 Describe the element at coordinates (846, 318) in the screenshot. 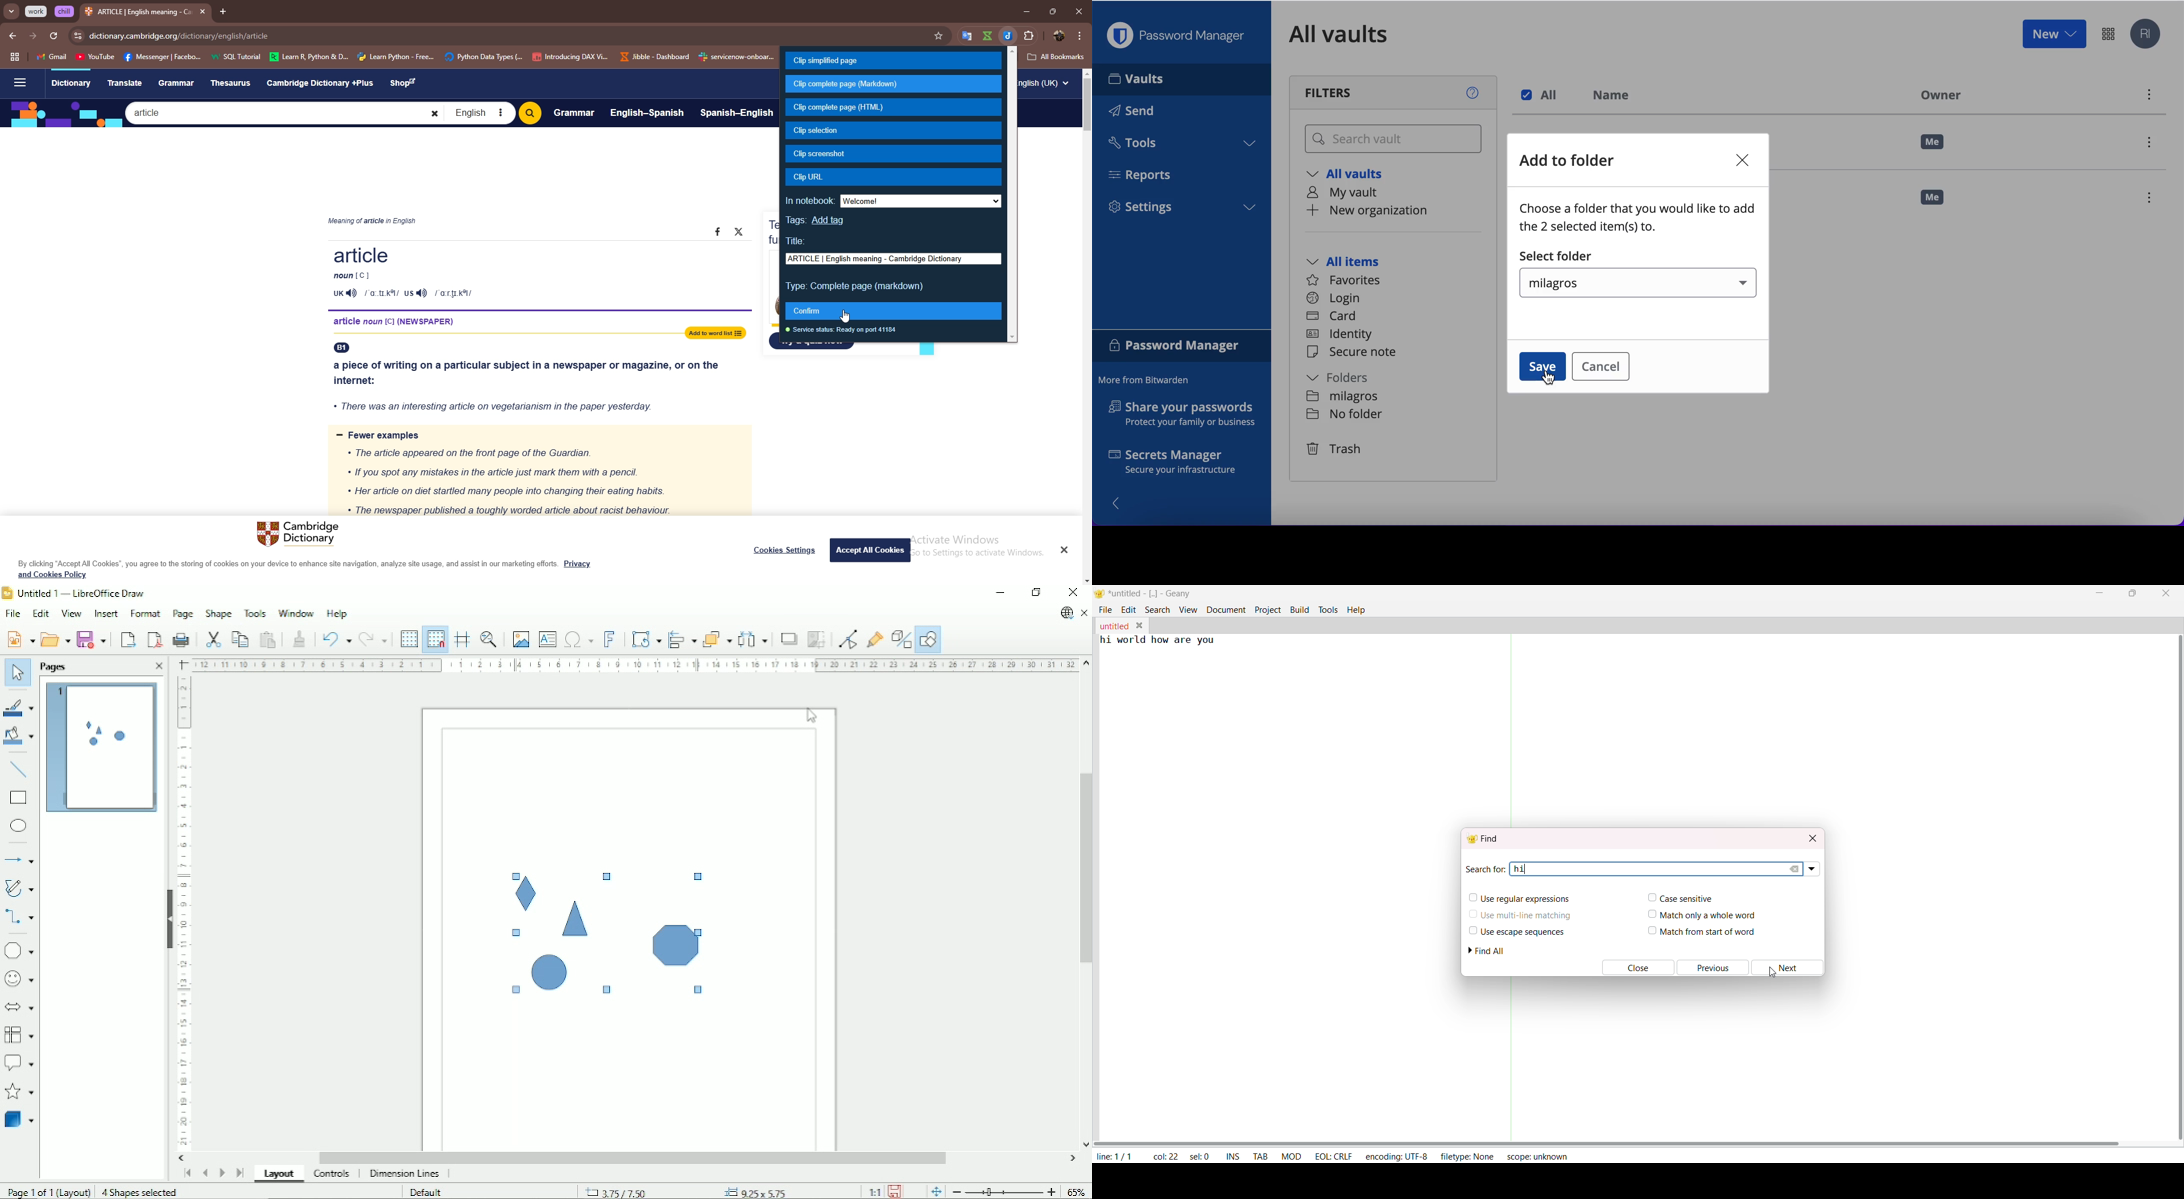

I see `cursor` at that location.